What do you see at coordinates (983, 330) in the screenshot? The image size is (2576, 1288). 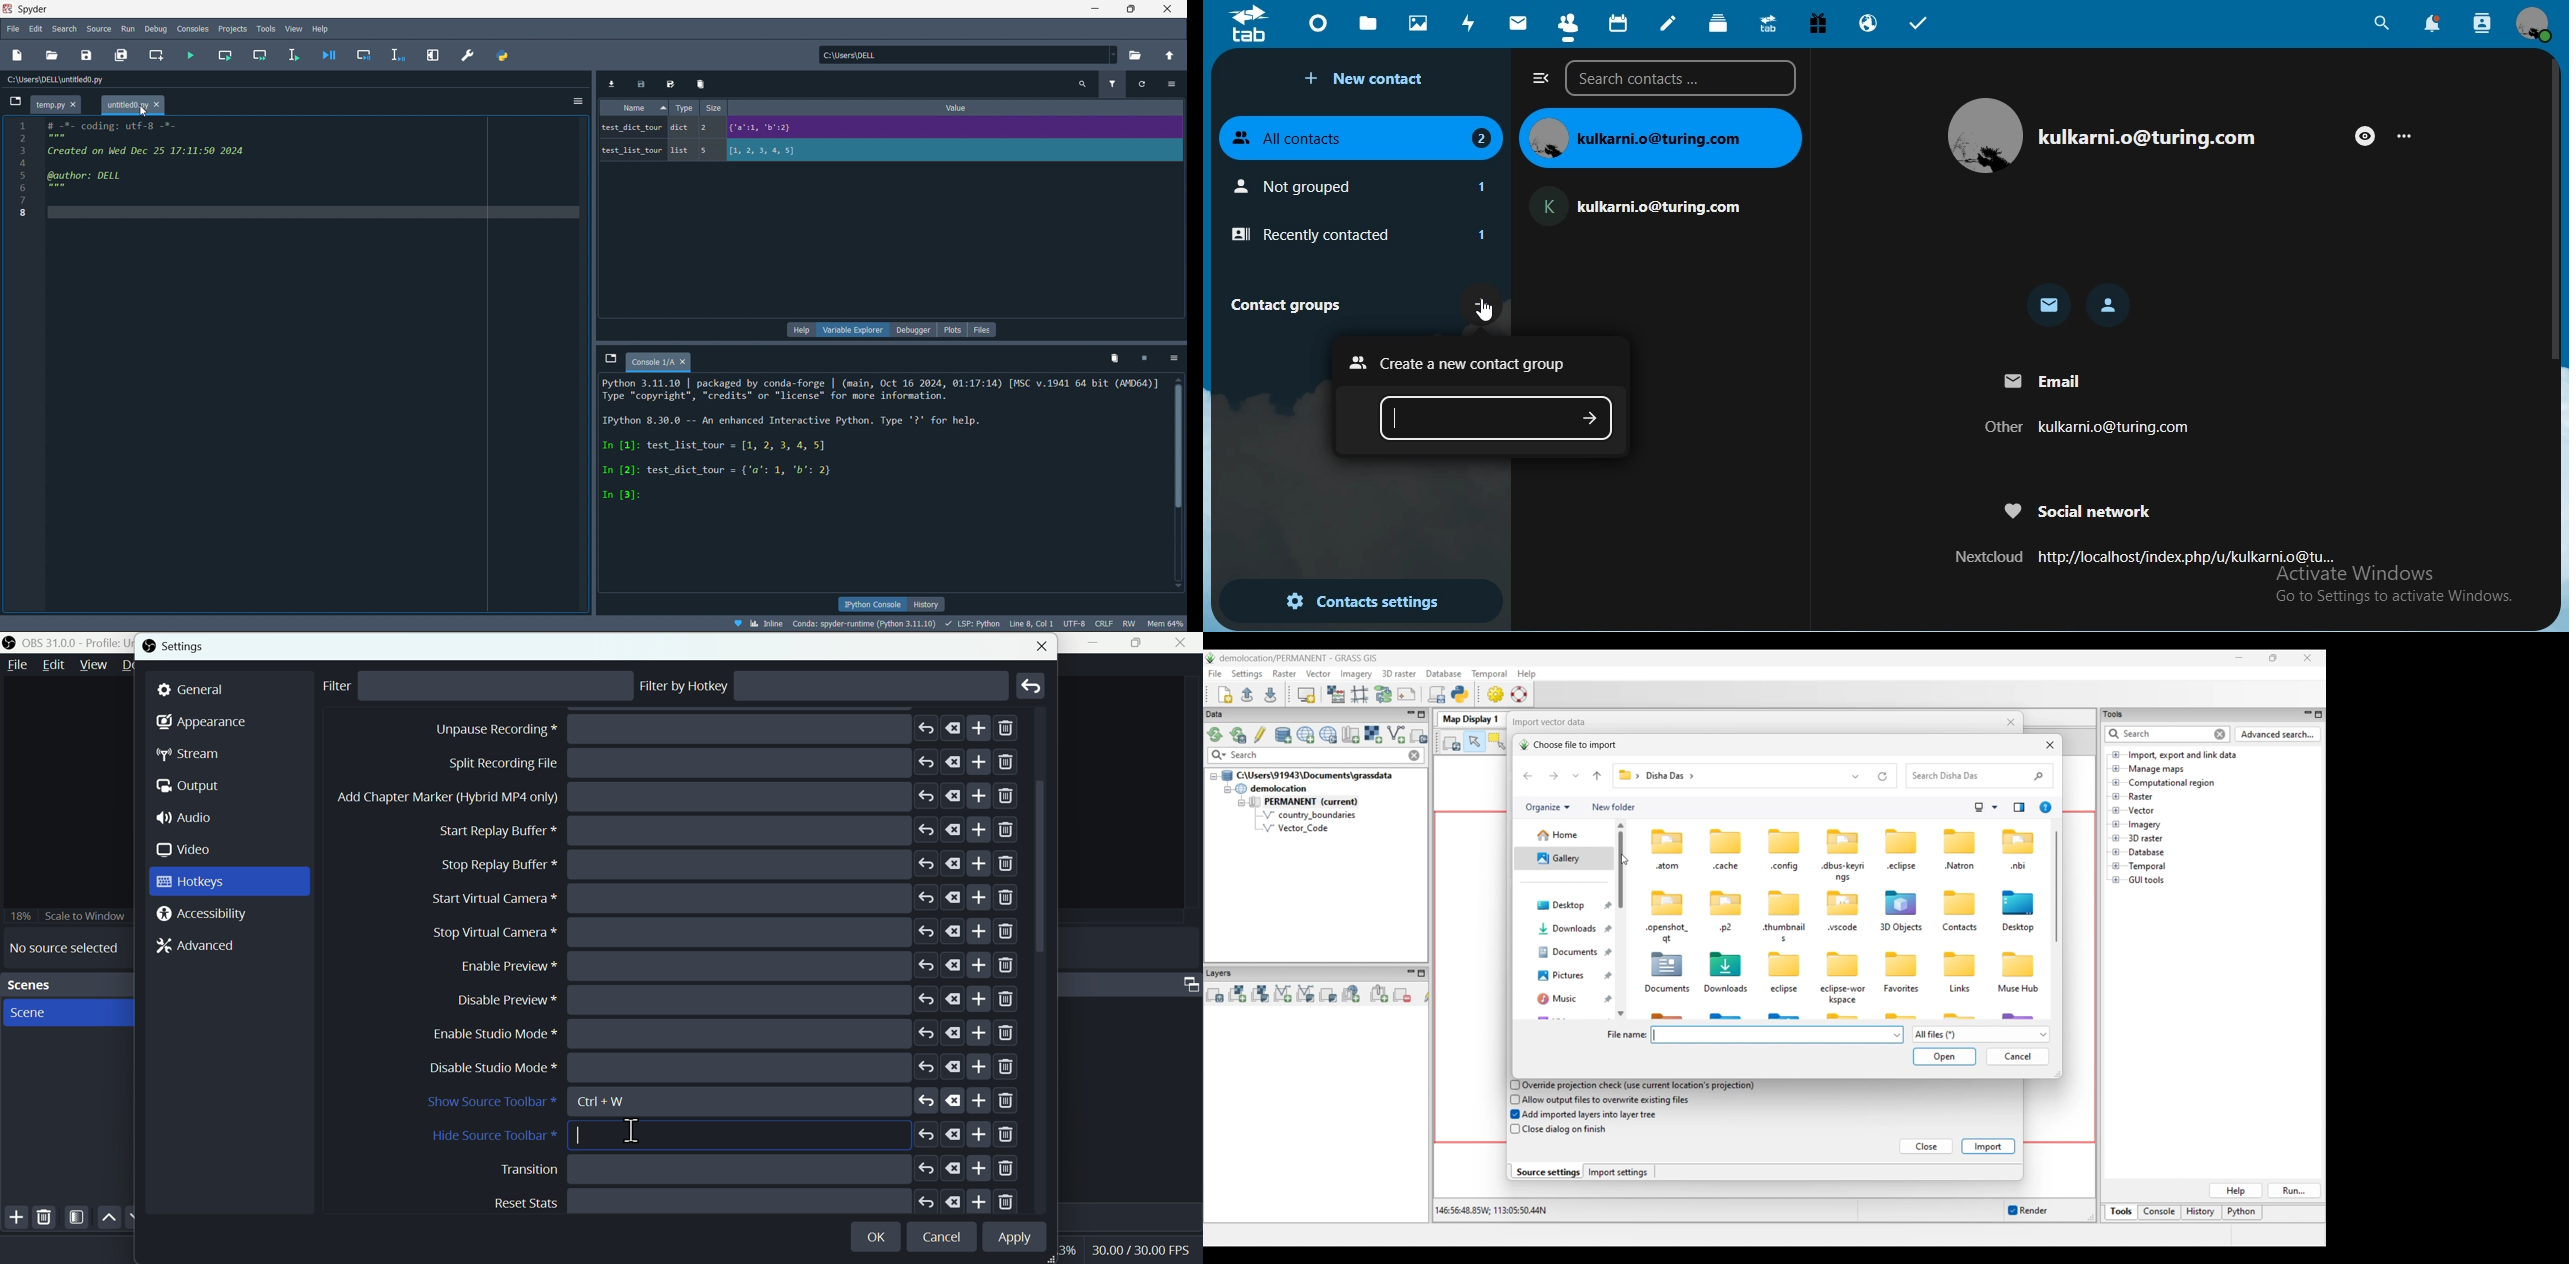 I see `files pane` at bounding box center [983, 330].